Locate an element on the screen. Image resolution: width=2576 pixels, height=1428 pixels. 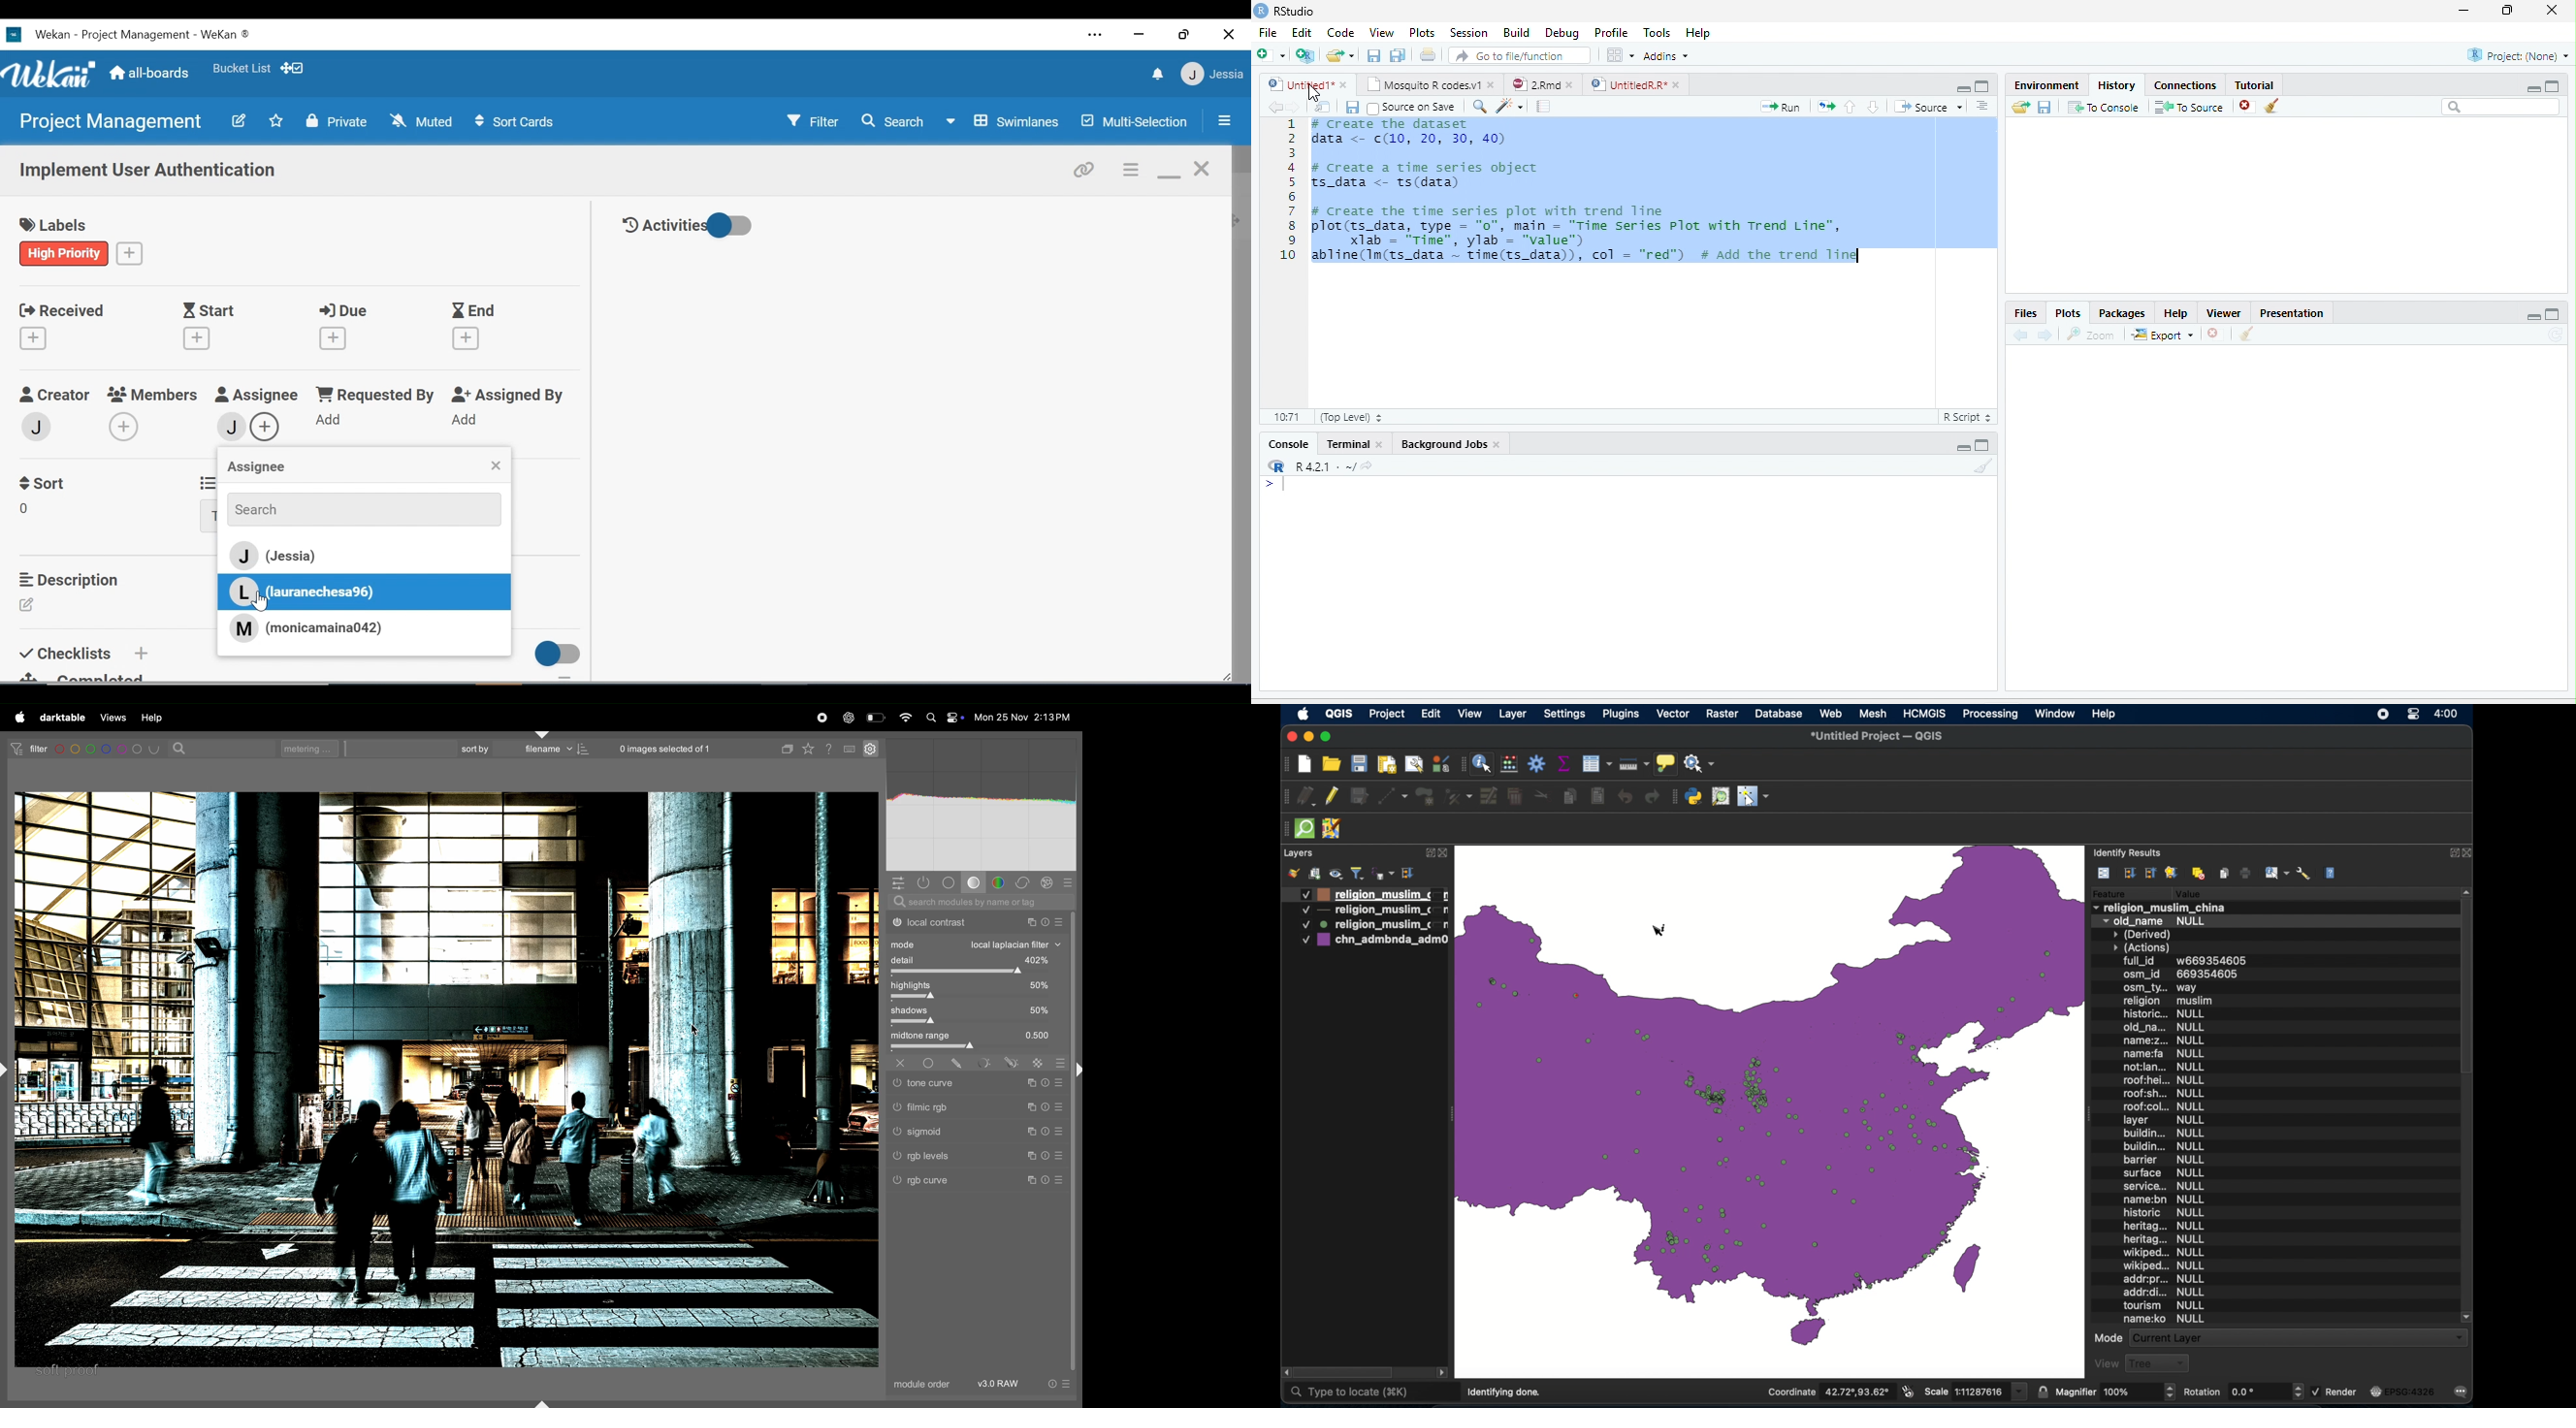
Code tools is located at coordinates (1509, 106).